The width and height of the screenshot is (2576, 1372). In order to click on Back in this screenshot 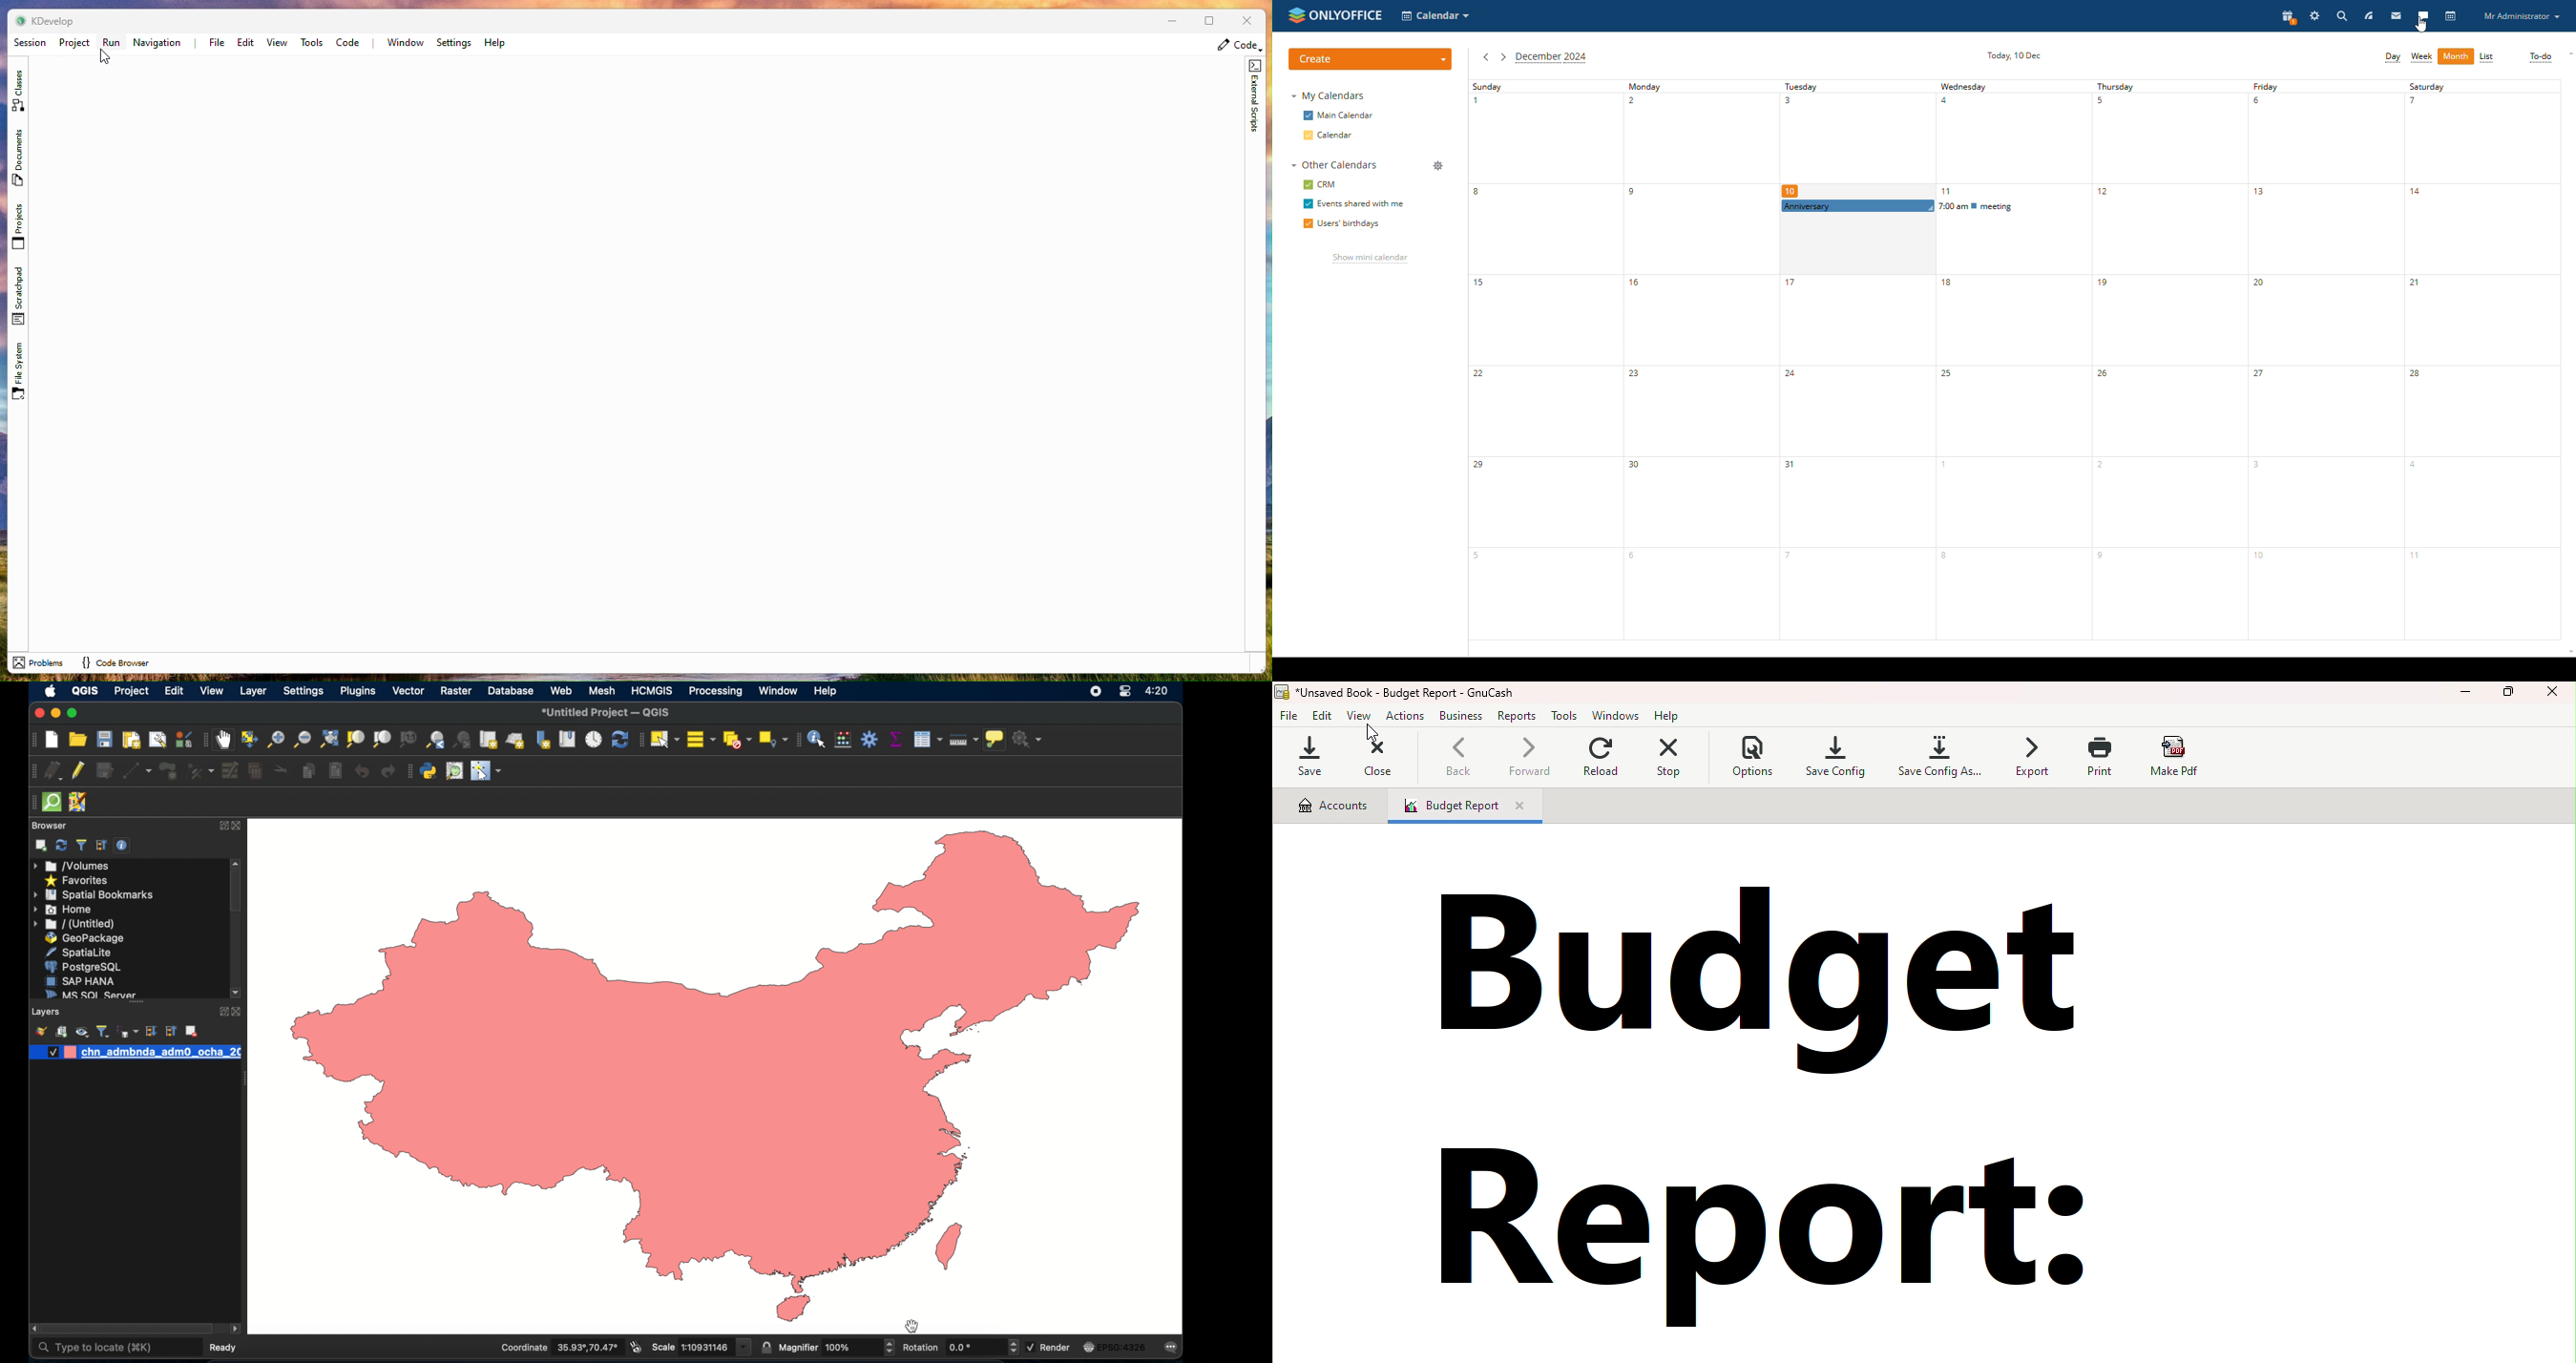, I will do `click(1460, 758)`.